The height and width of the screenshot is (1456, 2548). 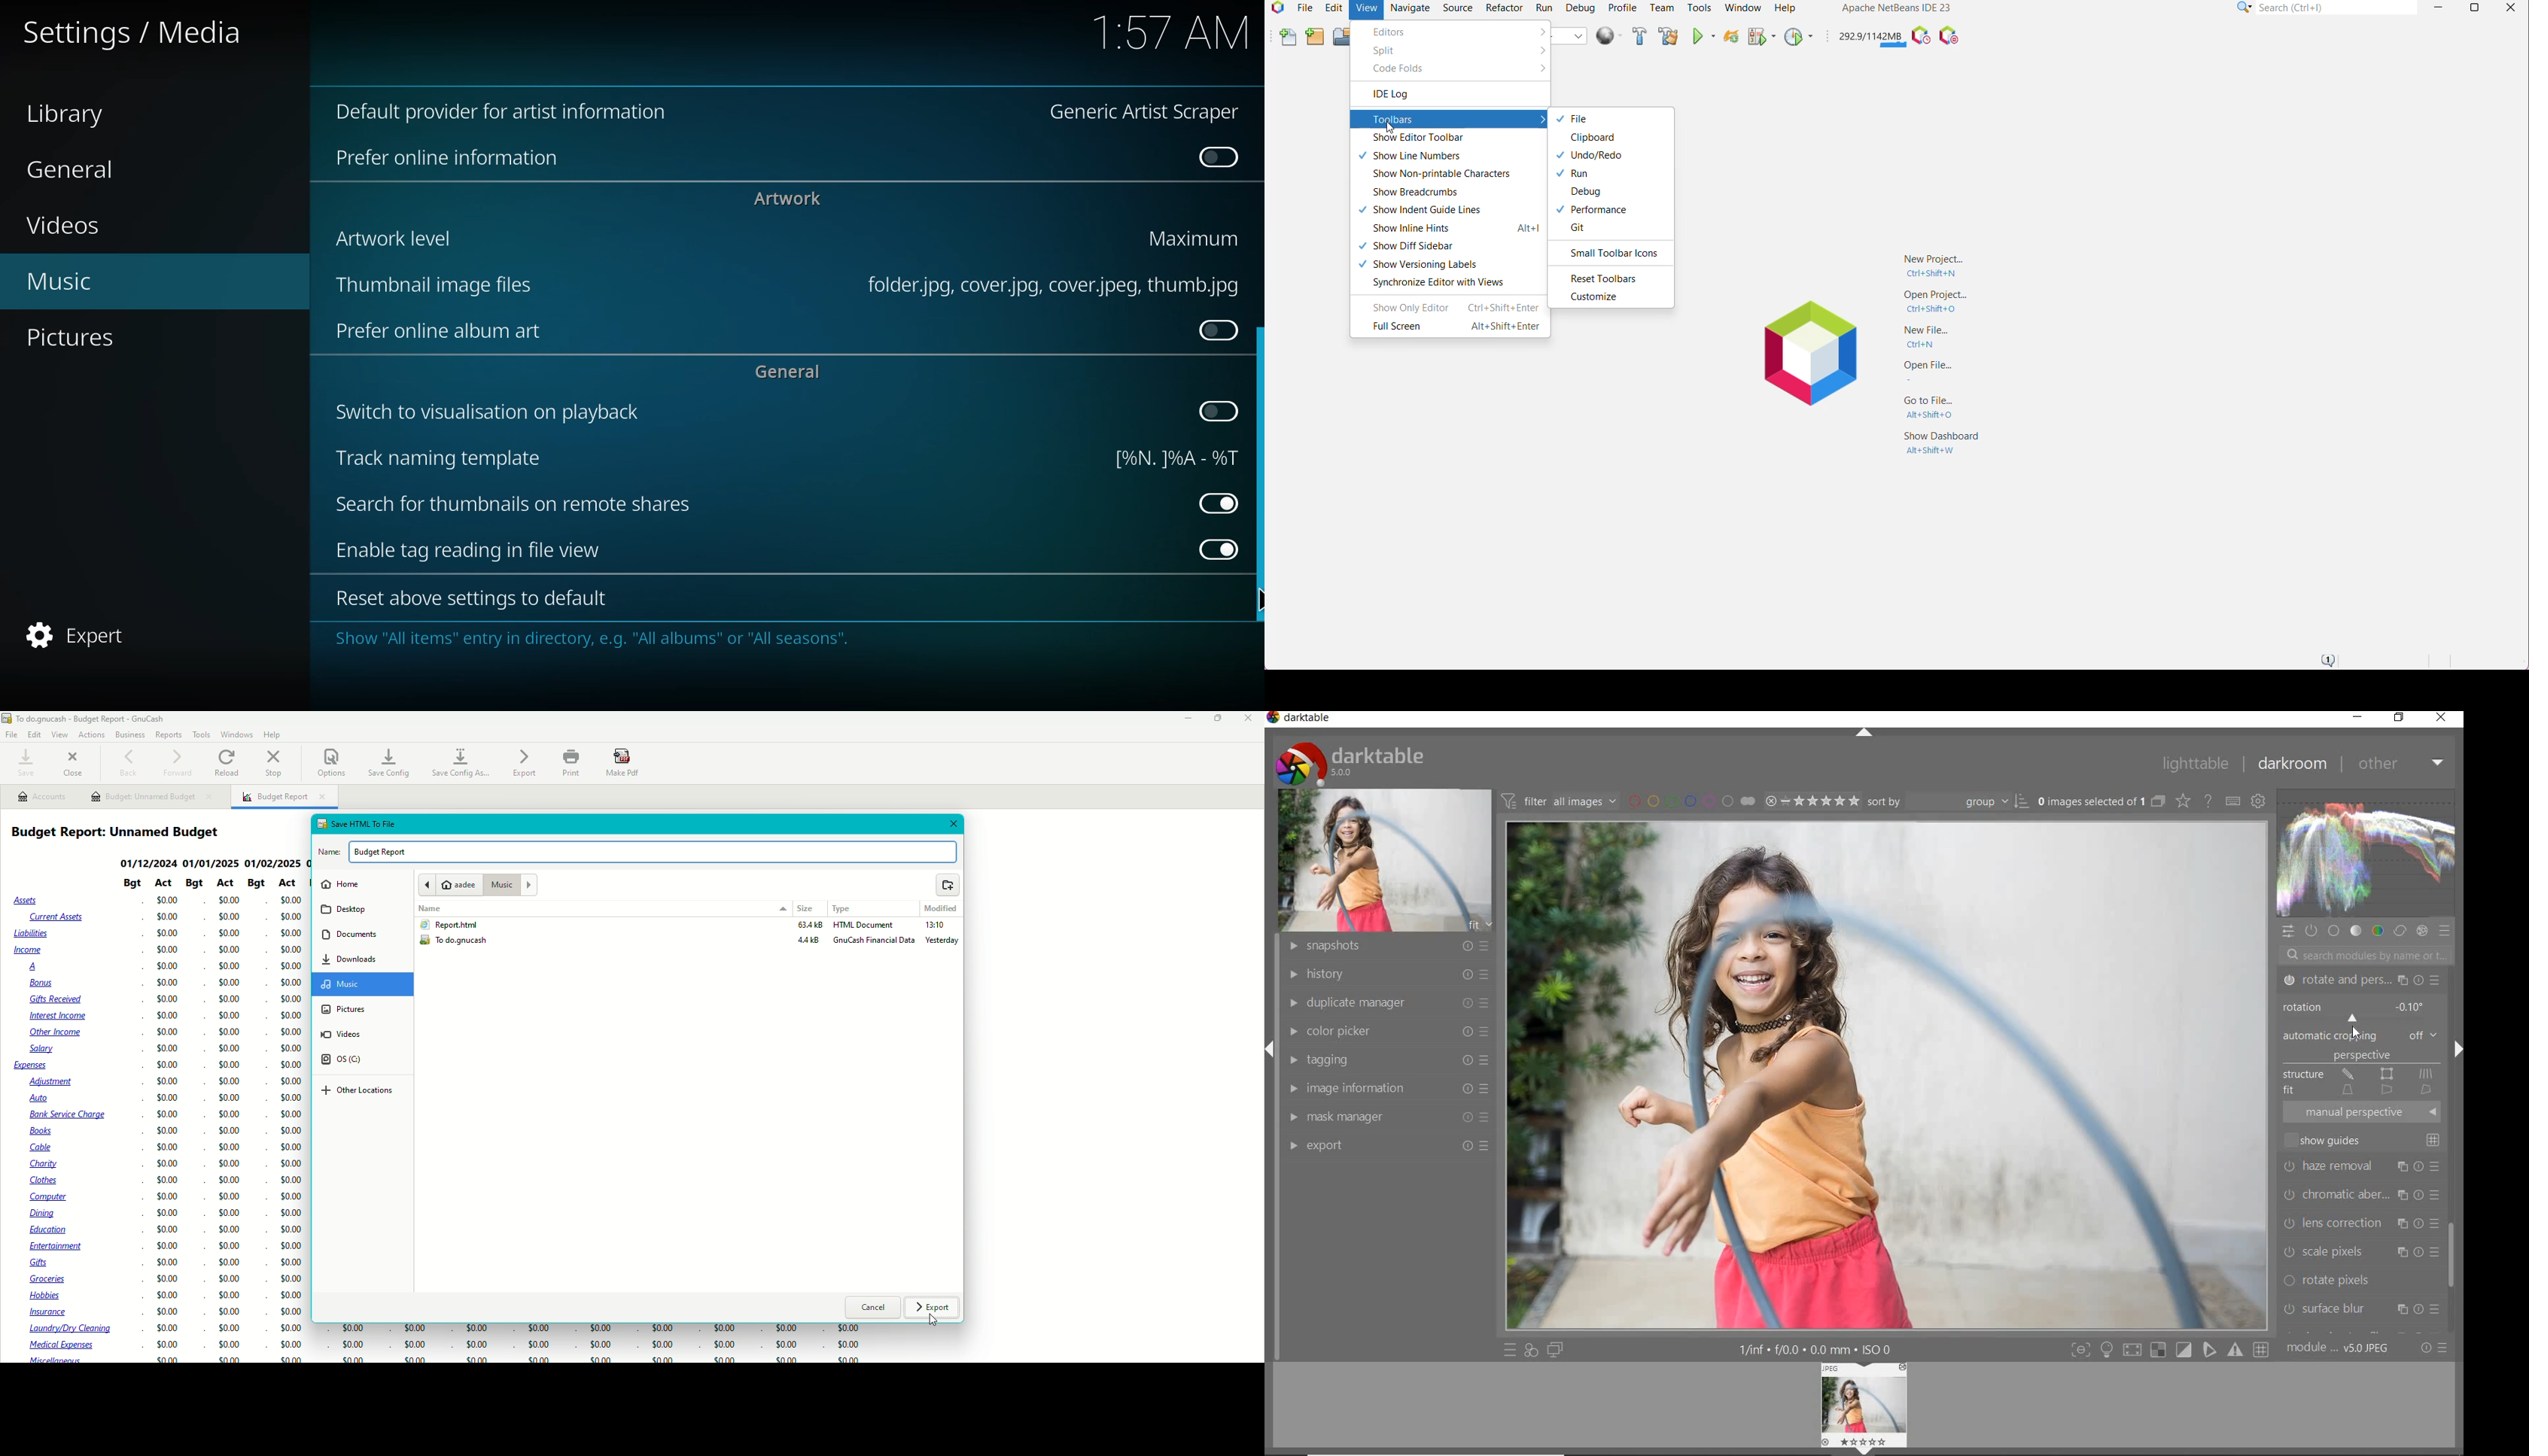 I want to click on enable tag reading, so click(x=467, y=551).